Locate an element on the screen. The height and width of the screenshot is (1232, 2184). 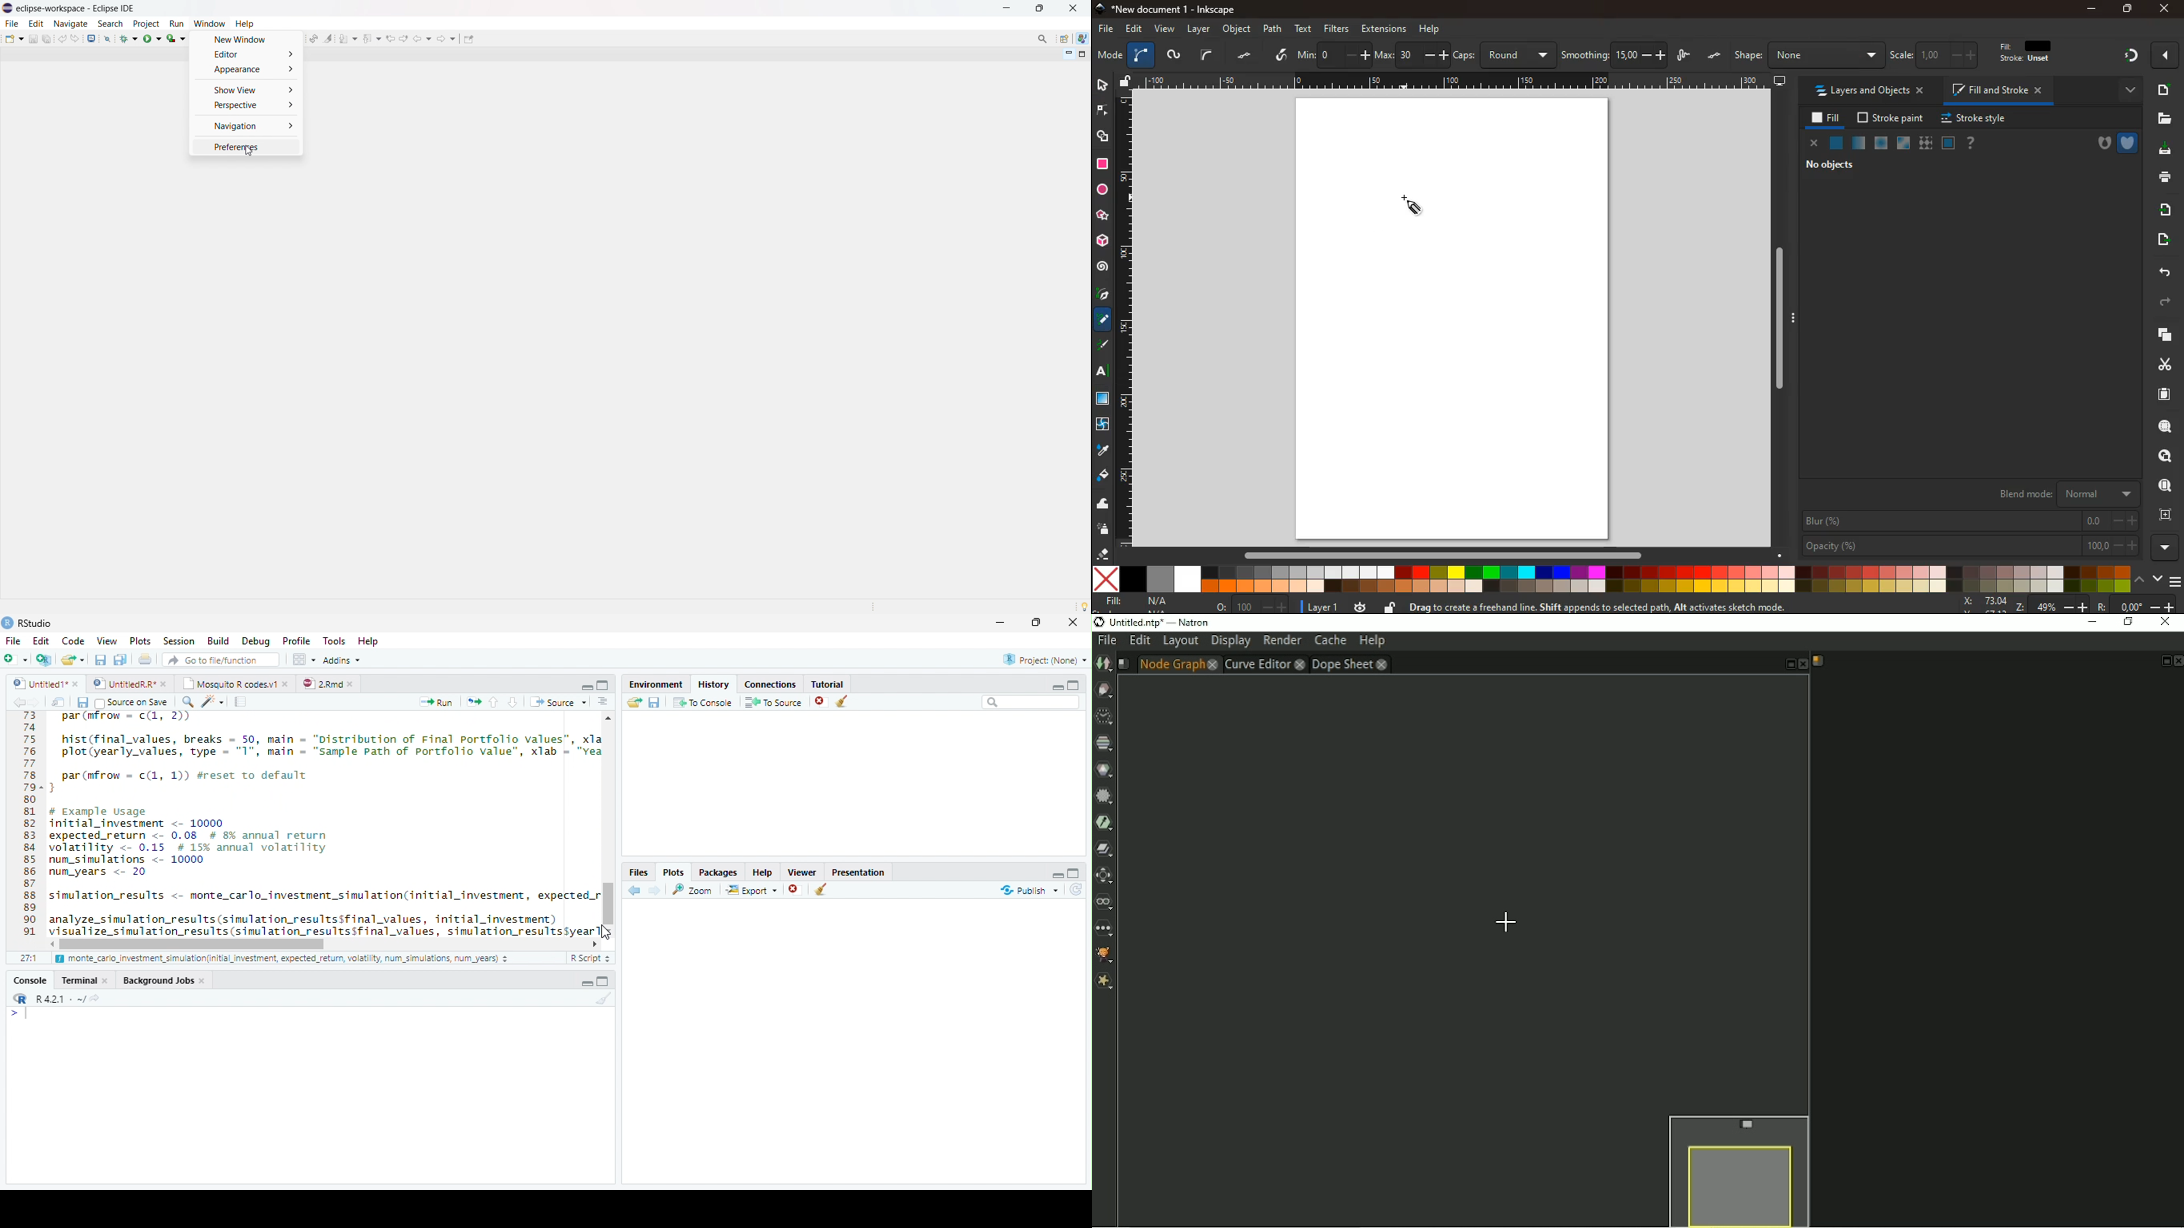
file is located at coordinates (1106, 30).